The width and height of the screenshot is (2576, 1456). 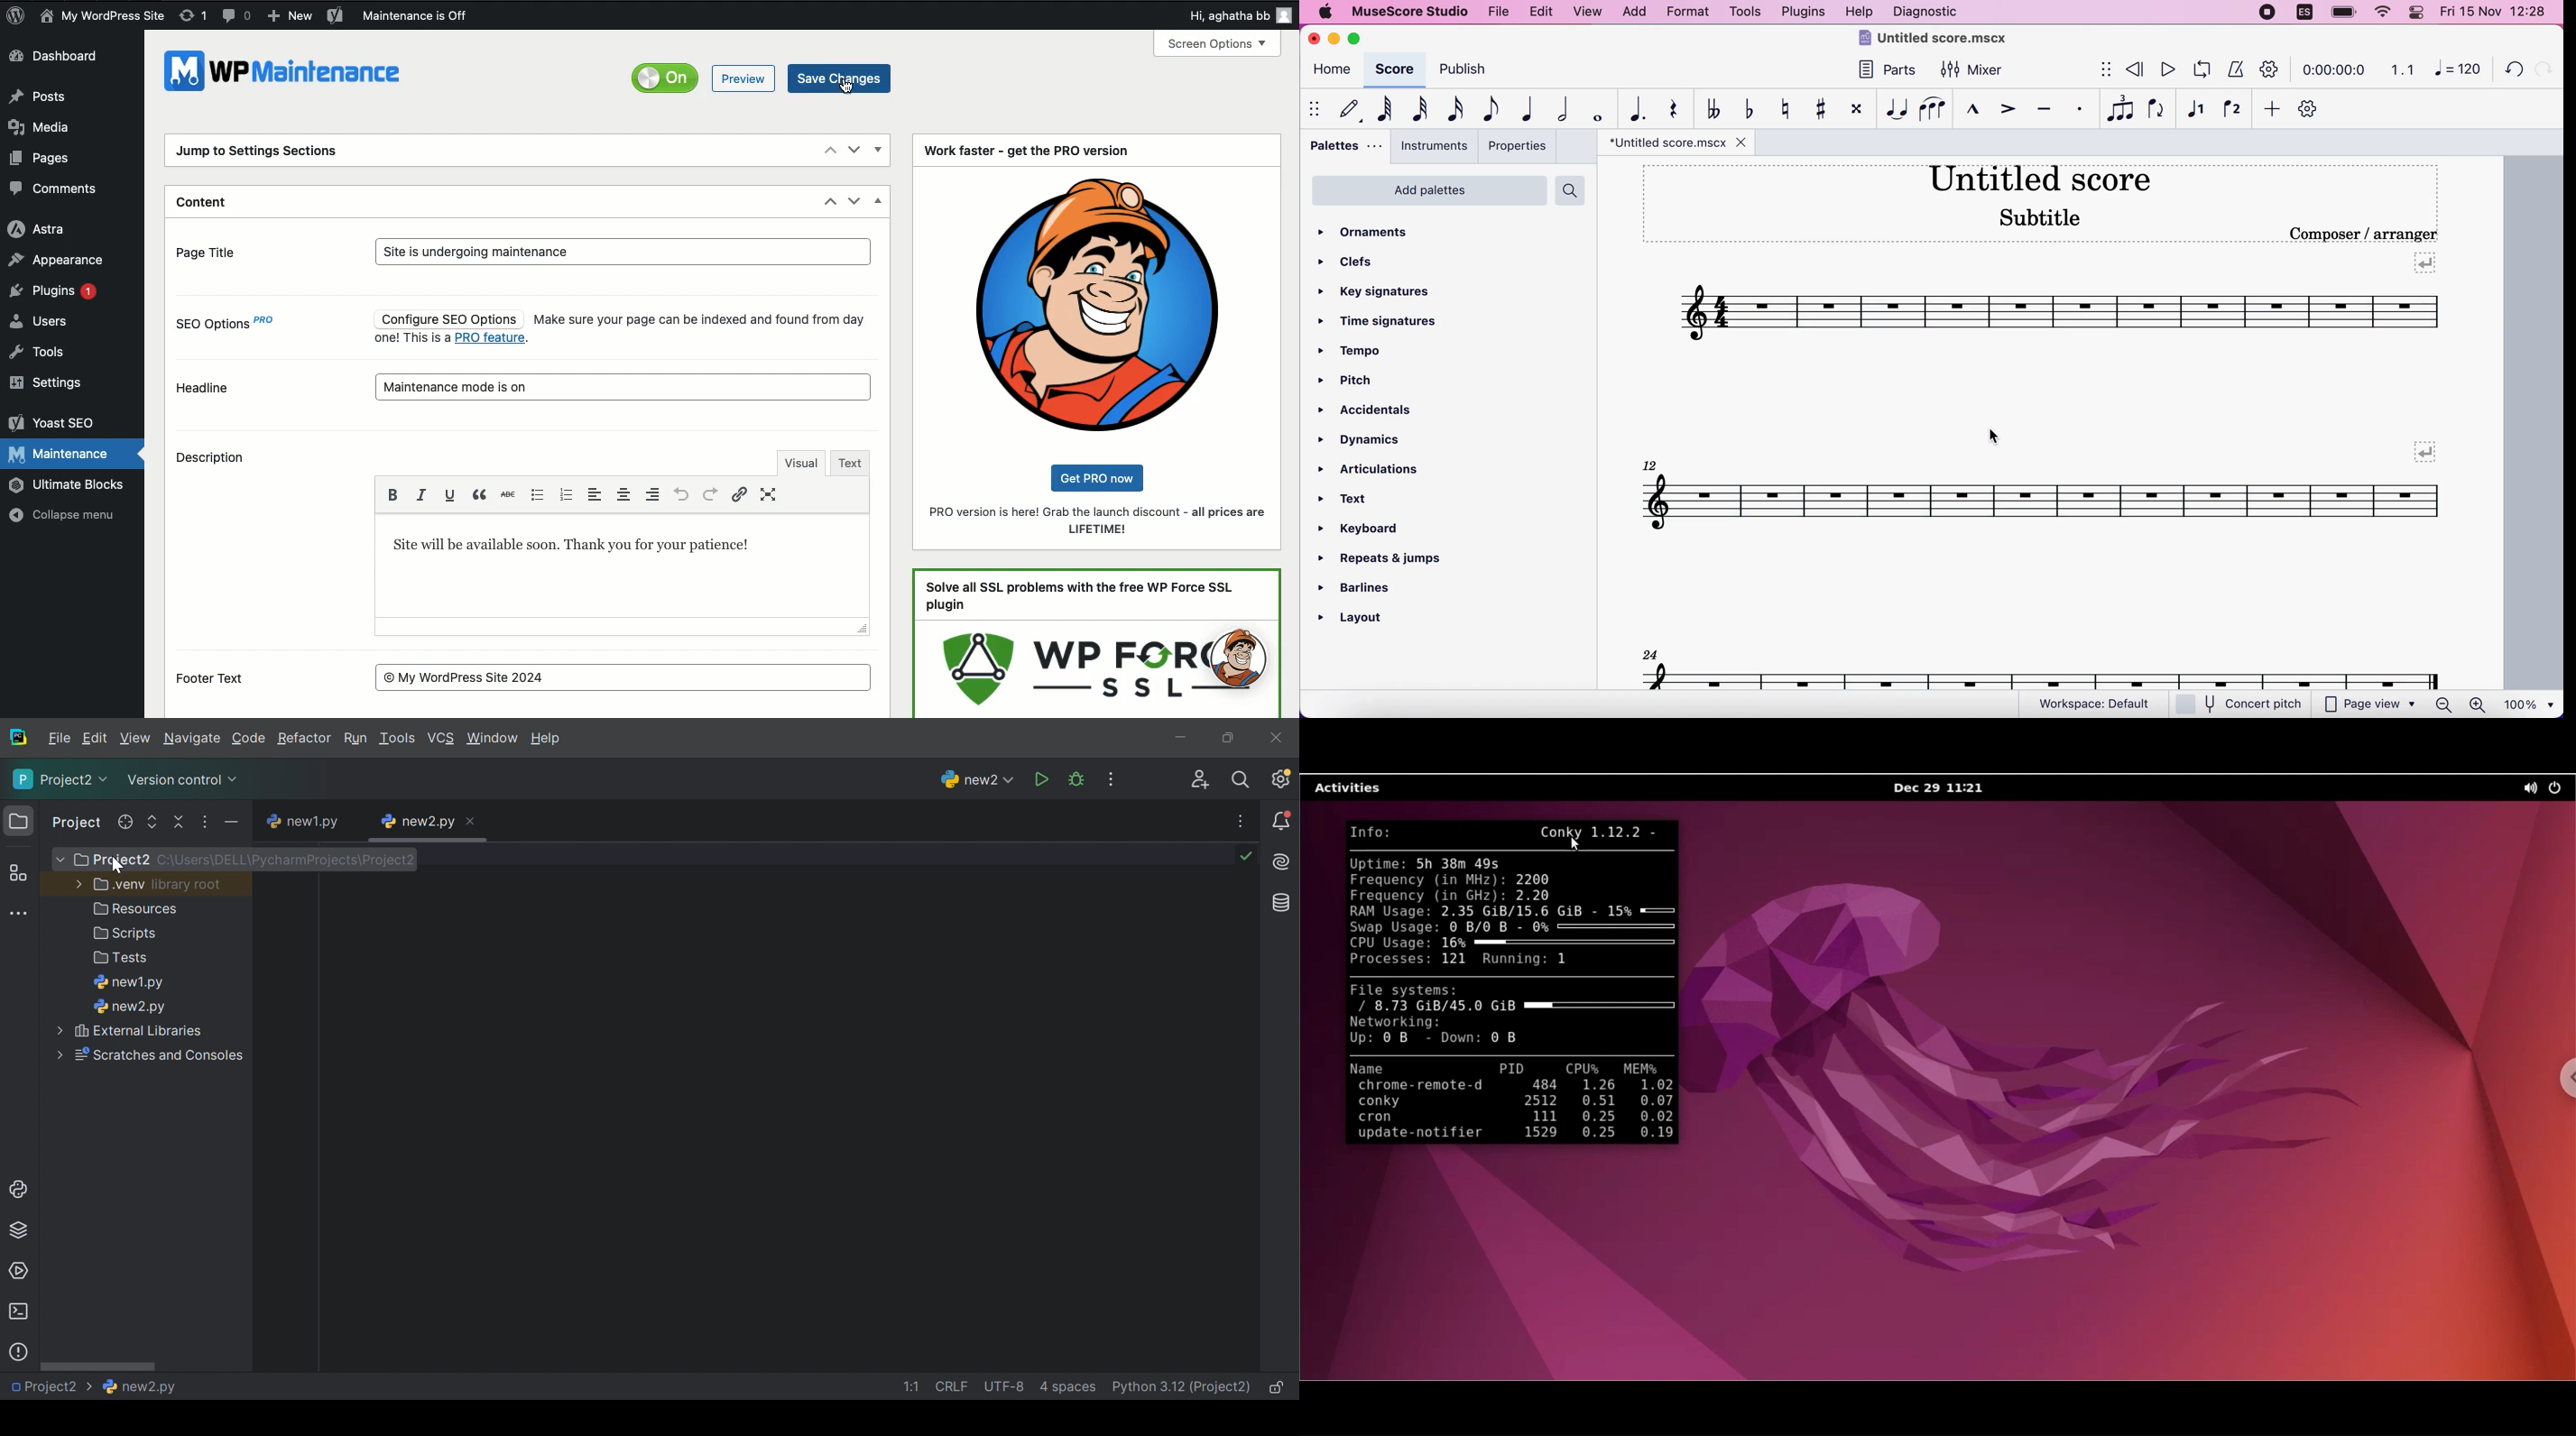 What do you see at coordinates (742, 494) in the screenshot?
I see `Link` at bounding box center [742, 494].